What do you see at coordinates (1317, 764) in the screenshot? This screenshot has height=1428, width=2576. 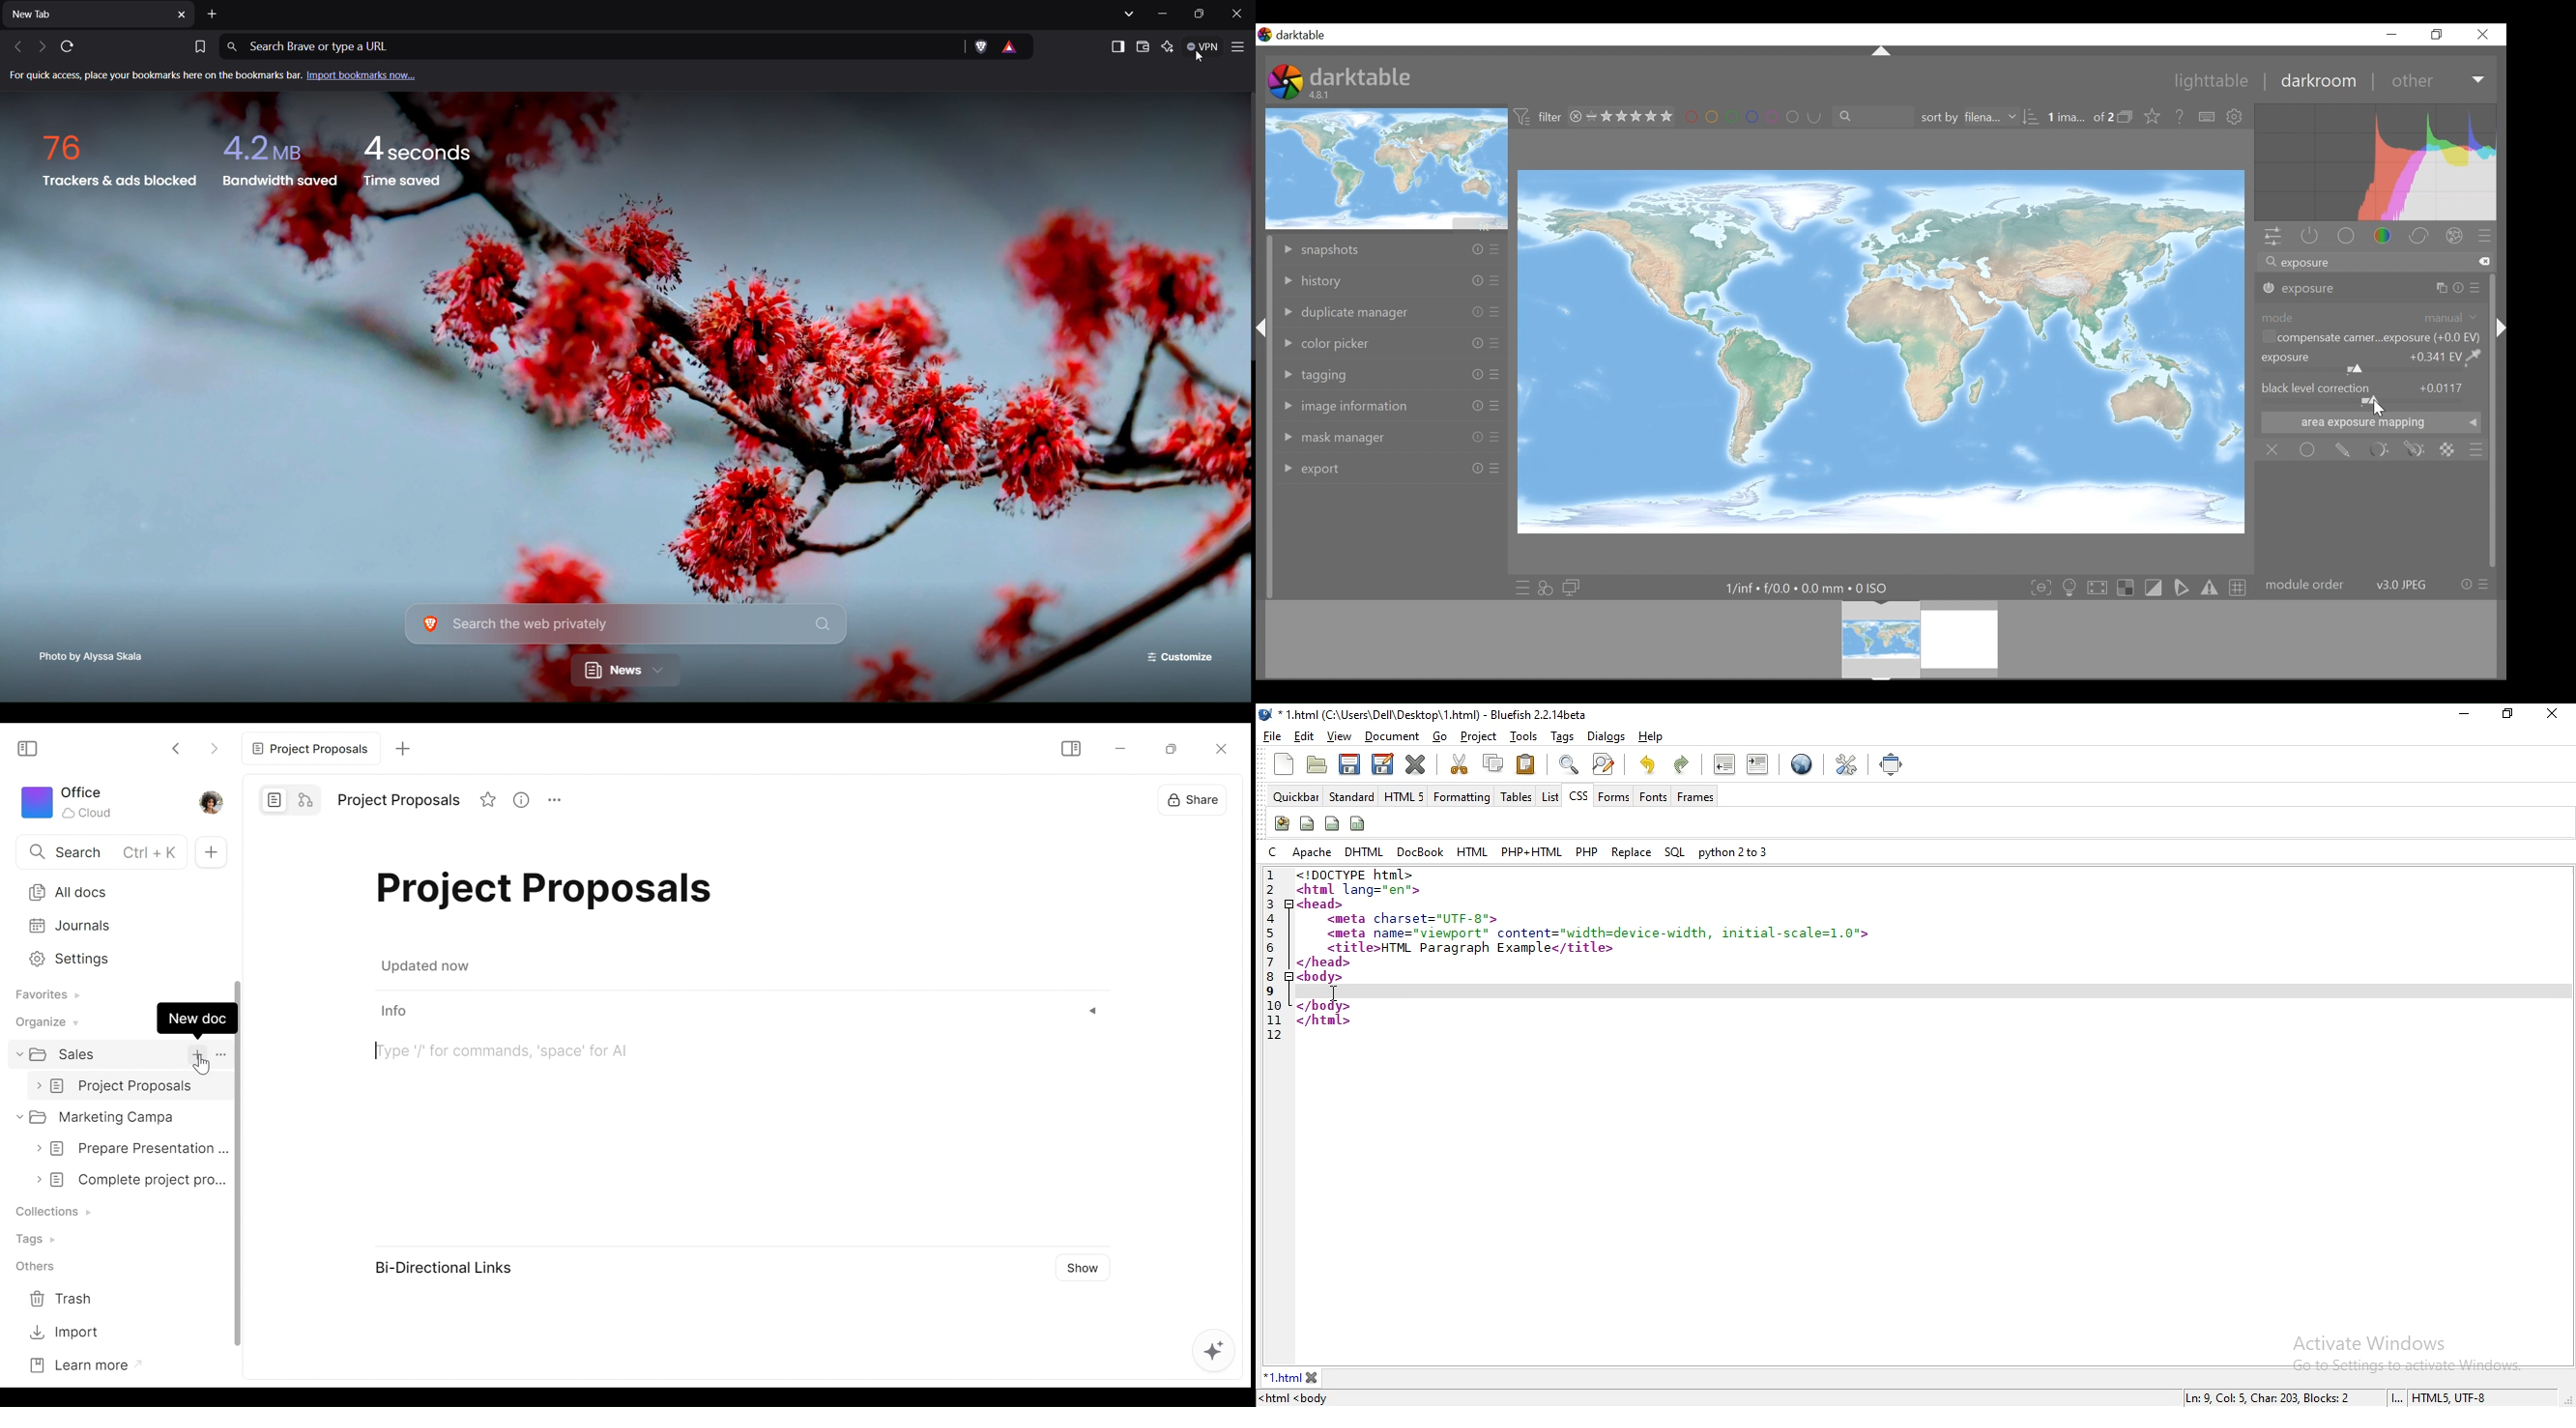 I see `open file` at bounding box center [1317, 764].